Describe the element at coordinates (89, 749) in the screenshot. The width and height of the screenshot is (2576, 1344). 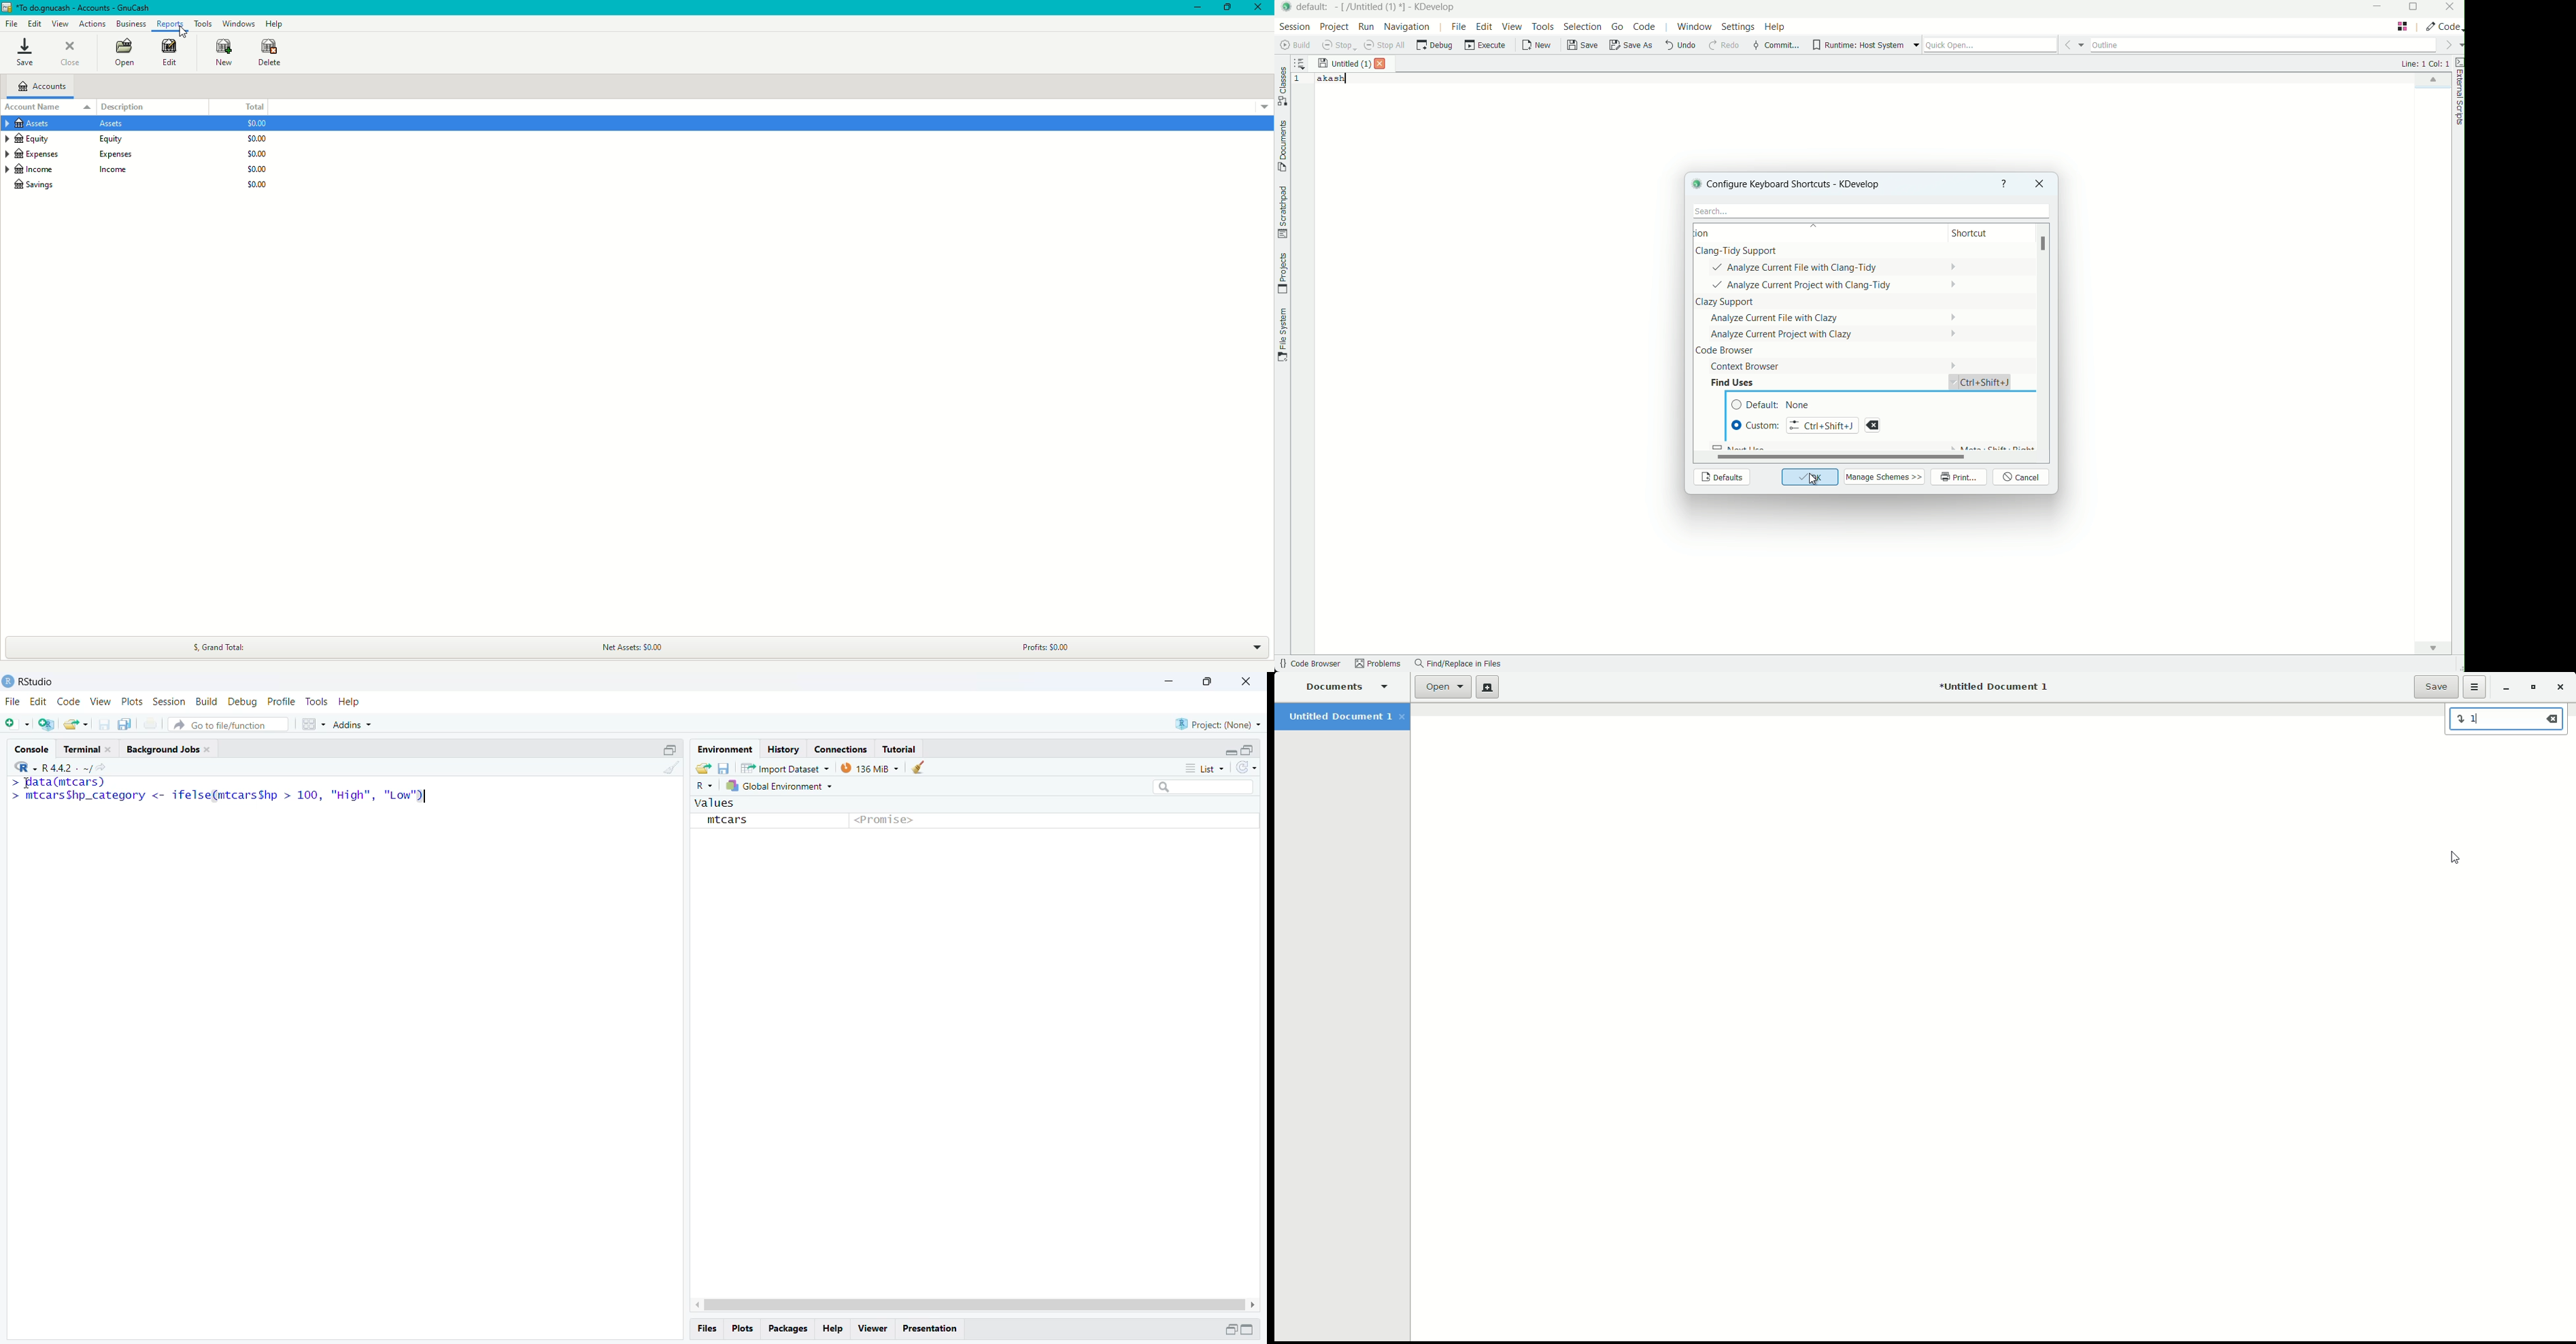
I see `Terminal` at that location.